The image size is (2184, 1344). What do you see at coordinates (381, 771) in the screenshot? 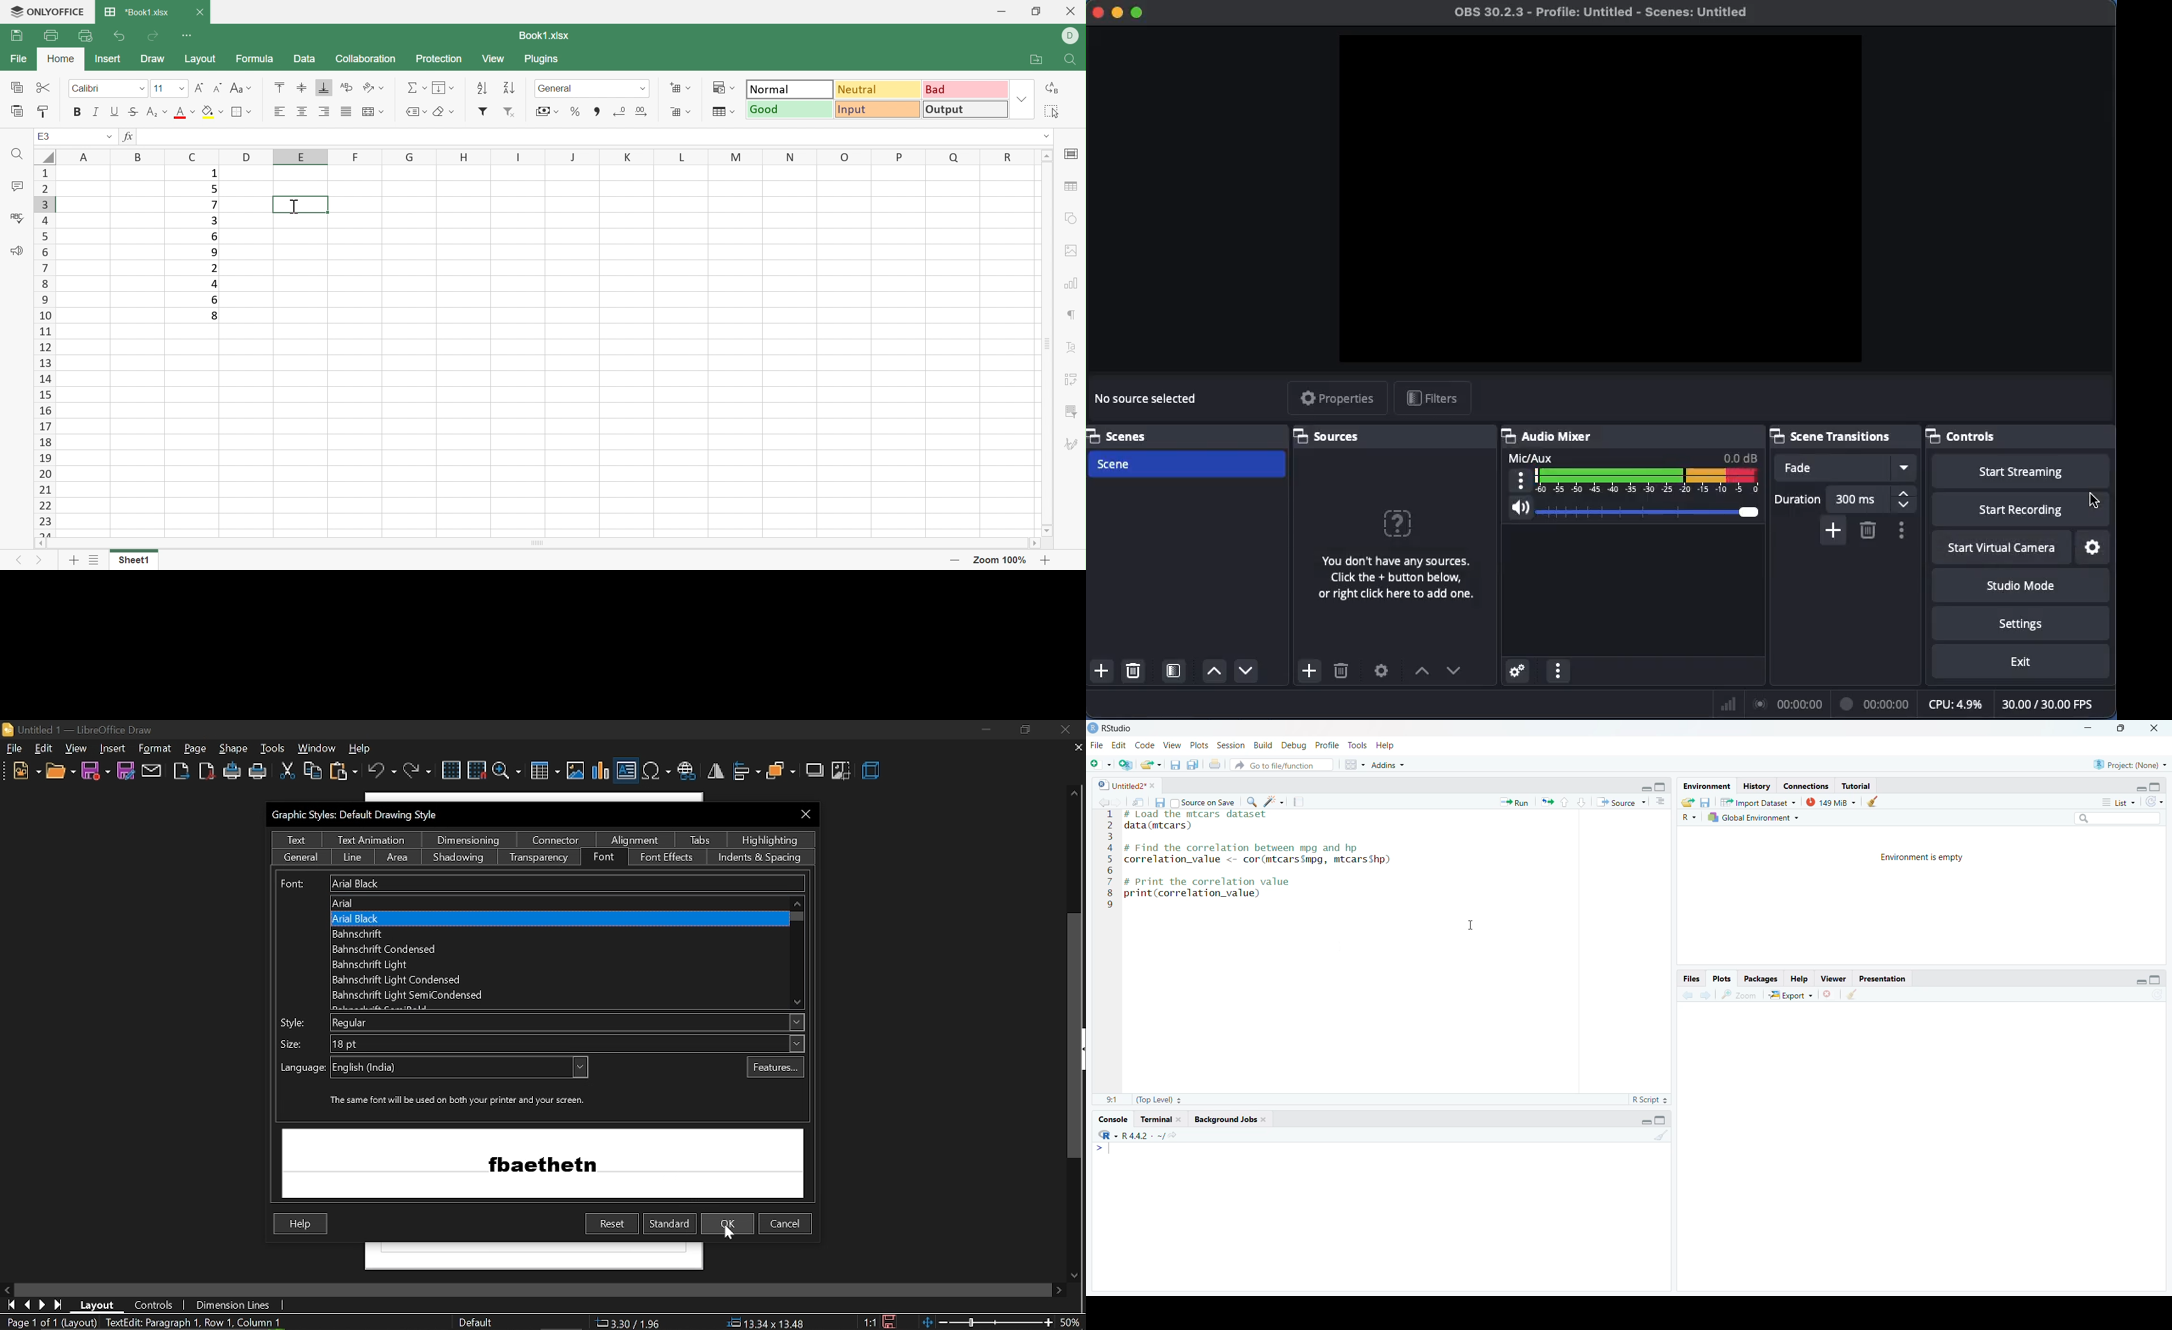
I see `undo` at bounding box center [381, 771].